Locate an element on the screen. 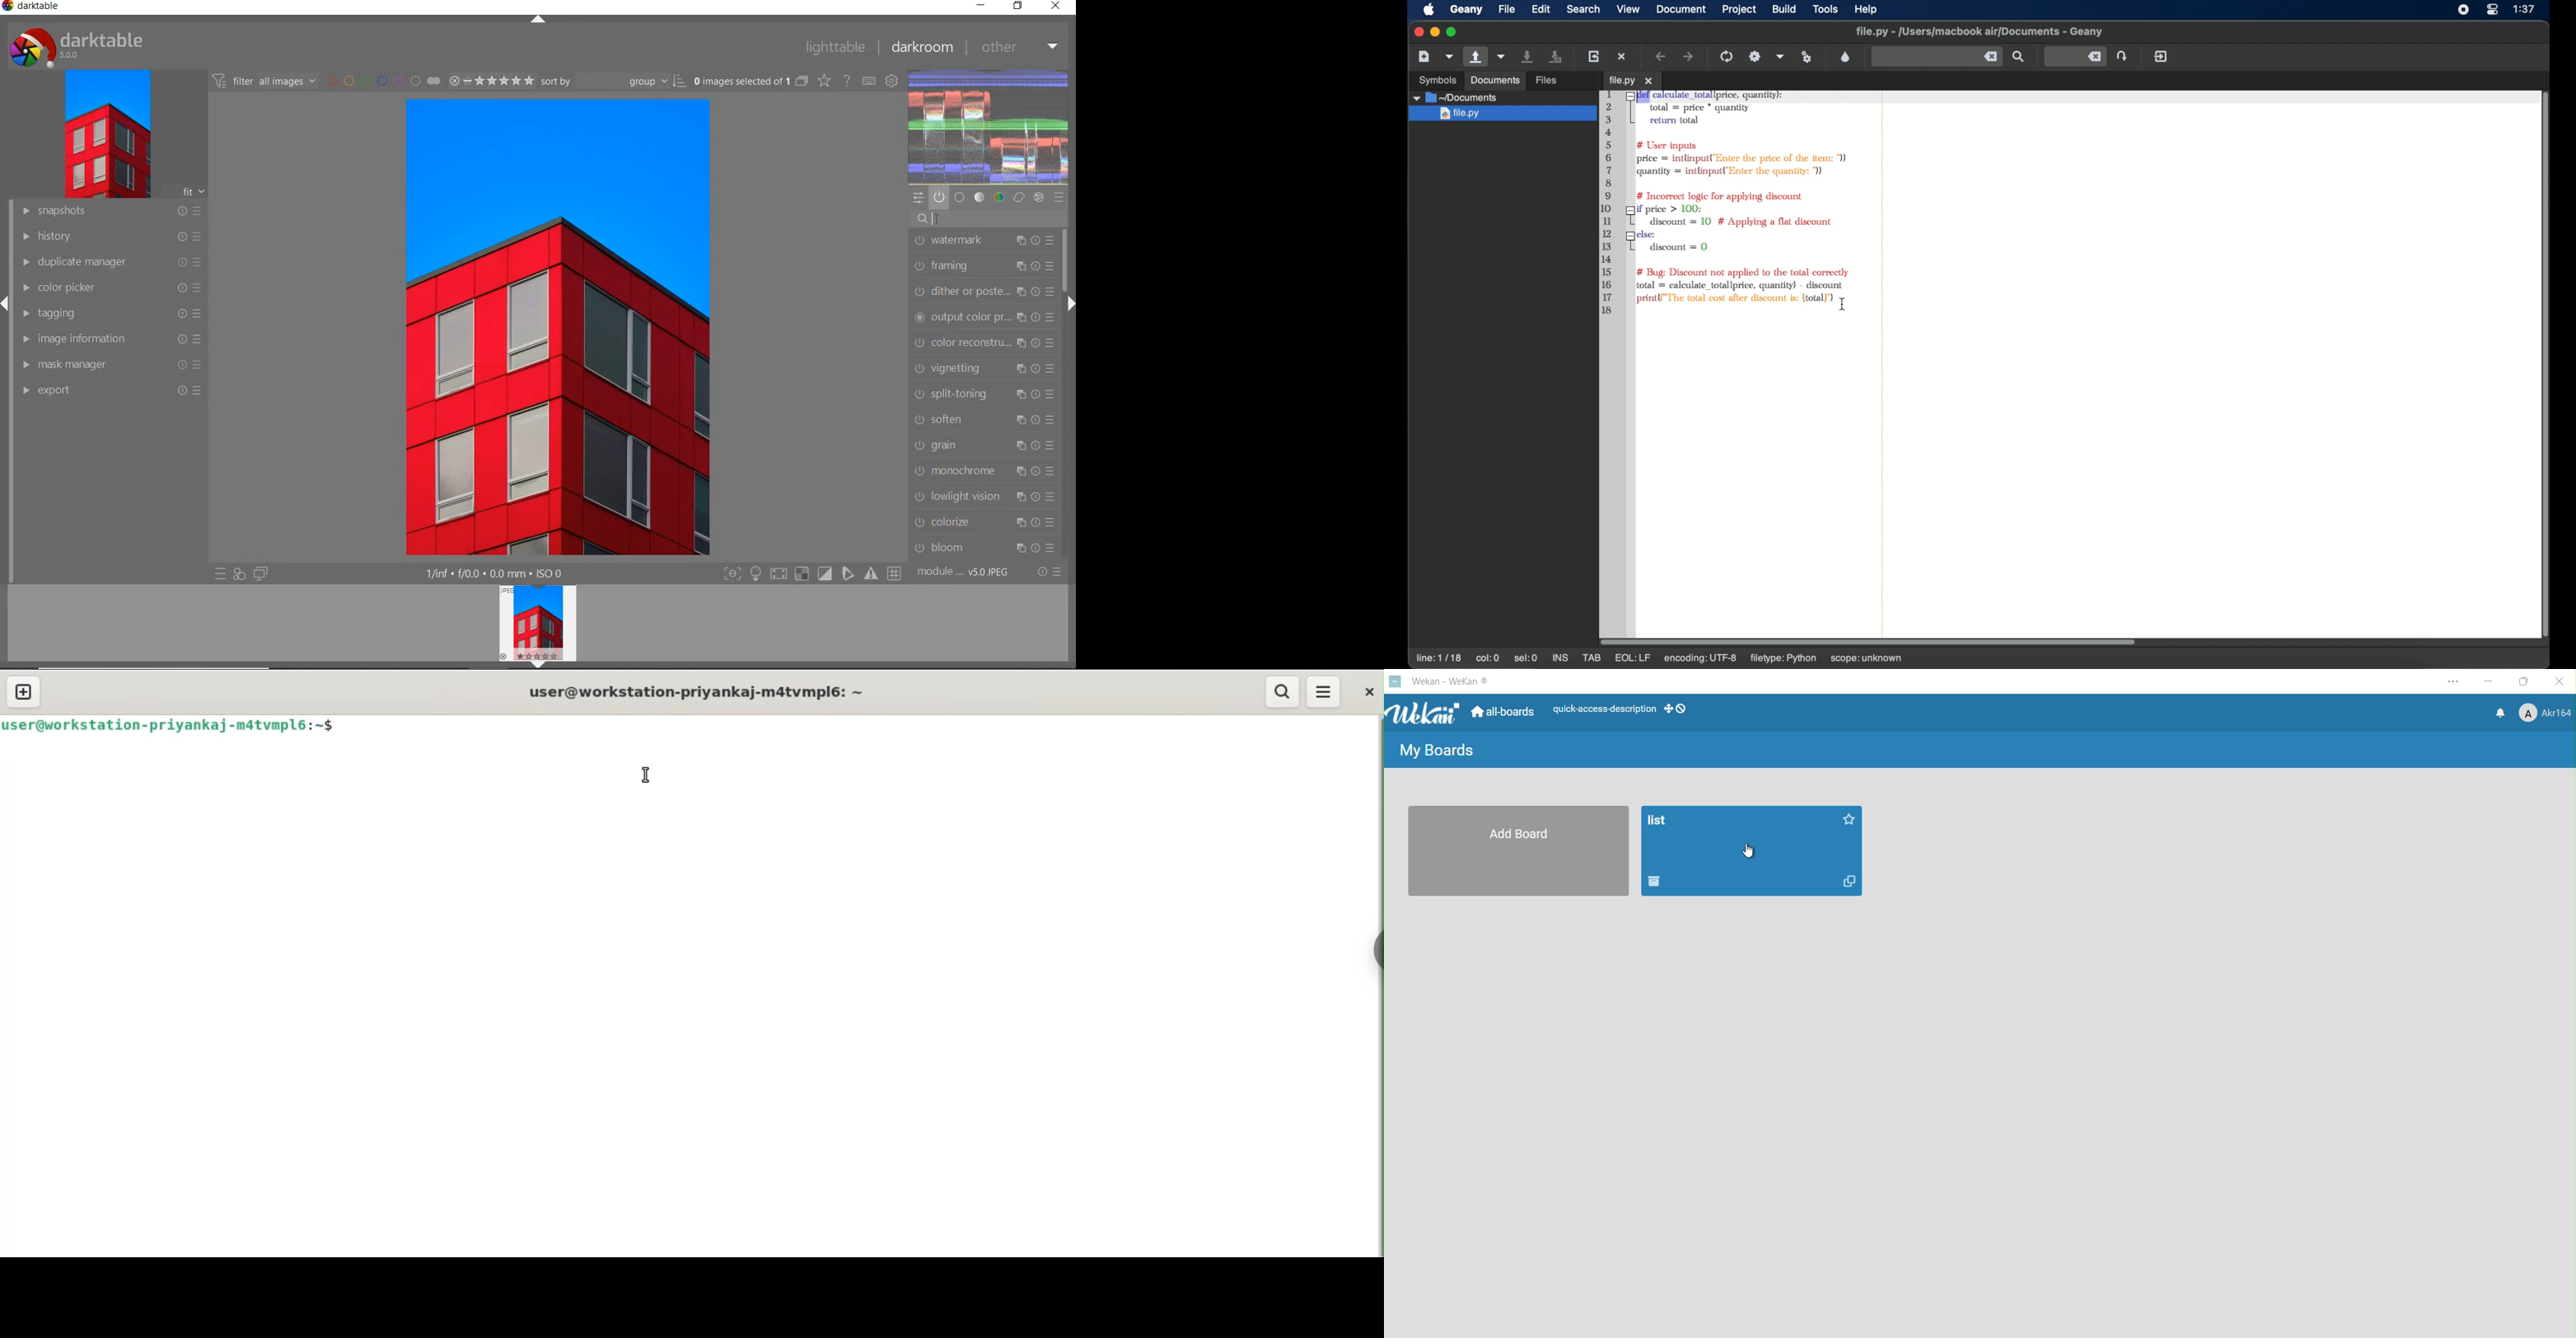 This screenshot has width=2576, height=1344. screen recorder icons is located at coordinates (2463, 10).